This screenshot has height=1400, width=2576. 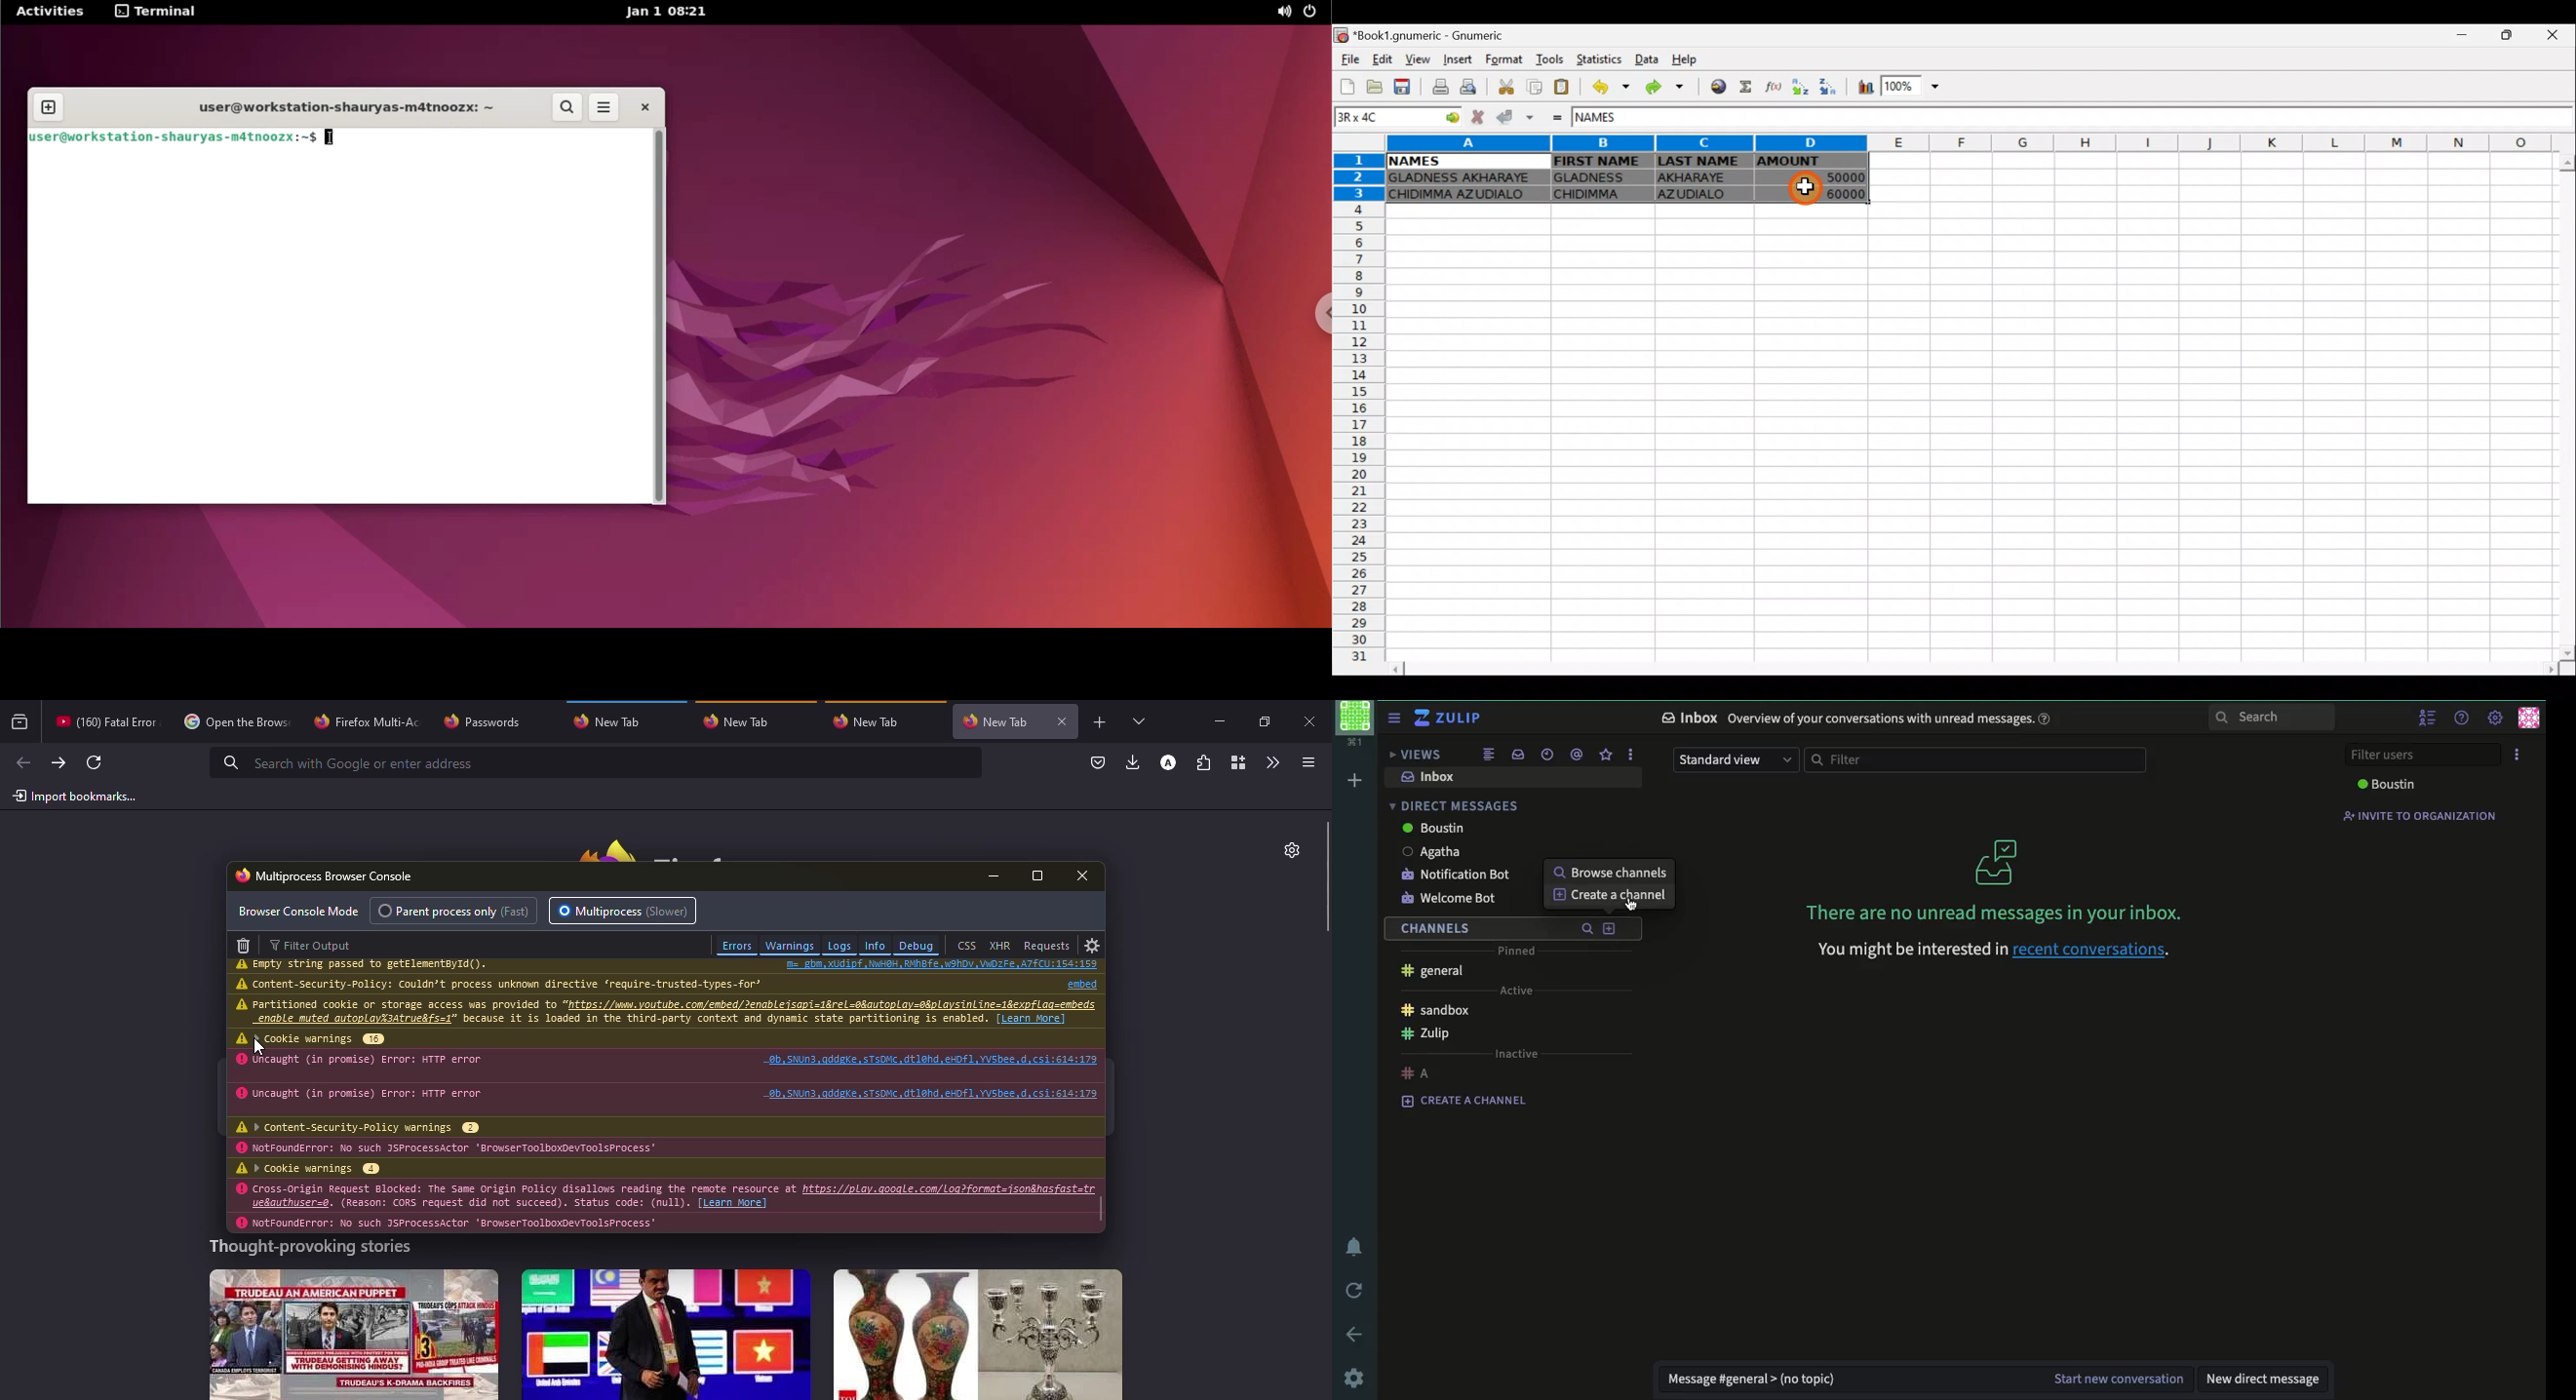 I want to click on Cursor hovering on cell D3, so click(x=1810, y=189).